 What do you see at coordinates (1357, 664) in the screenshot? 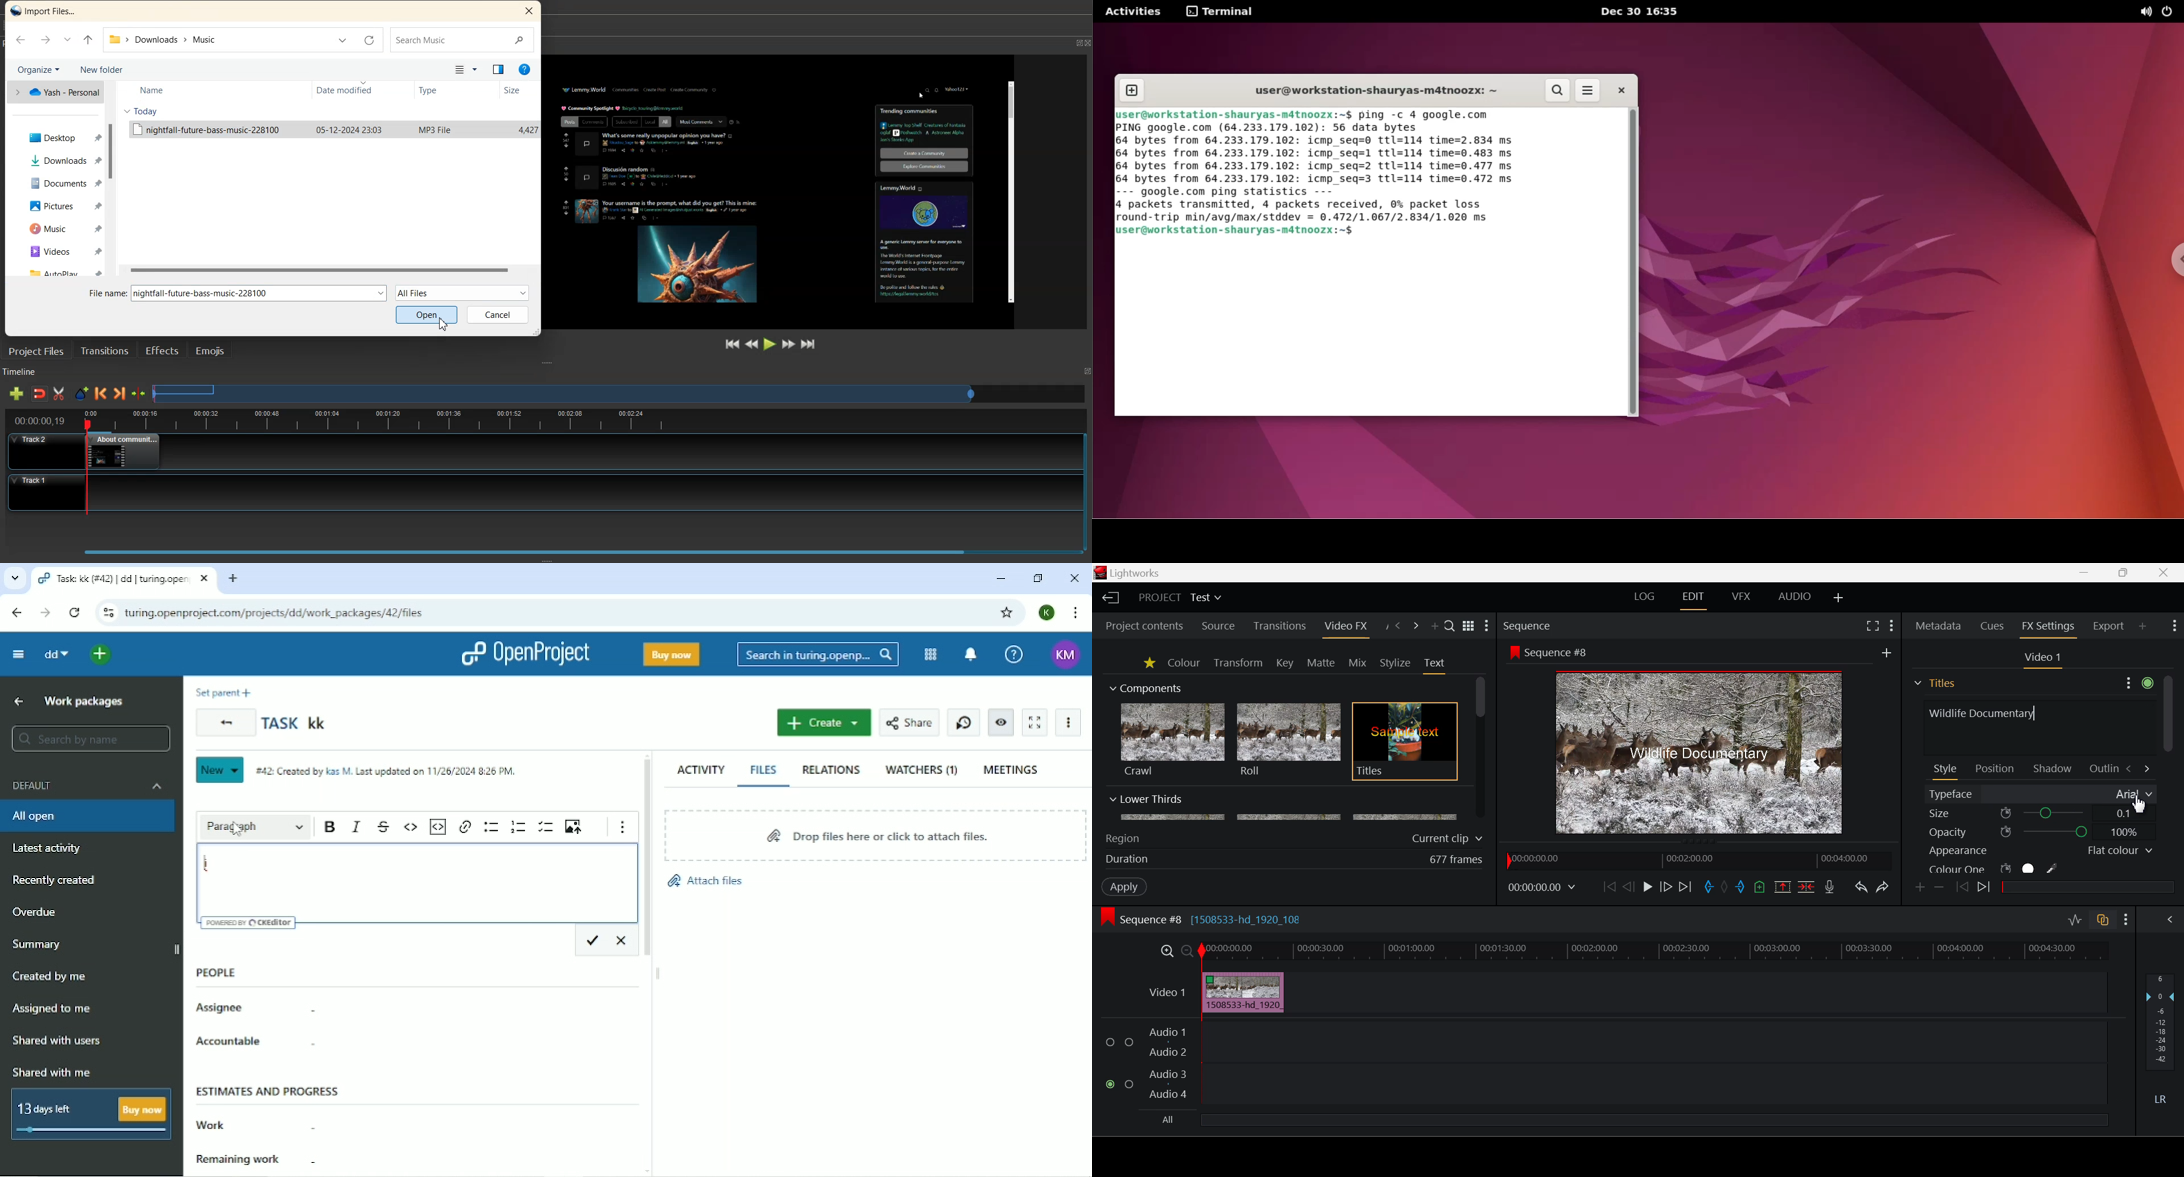
I see `Mix` at bounding box center [1357, 664].